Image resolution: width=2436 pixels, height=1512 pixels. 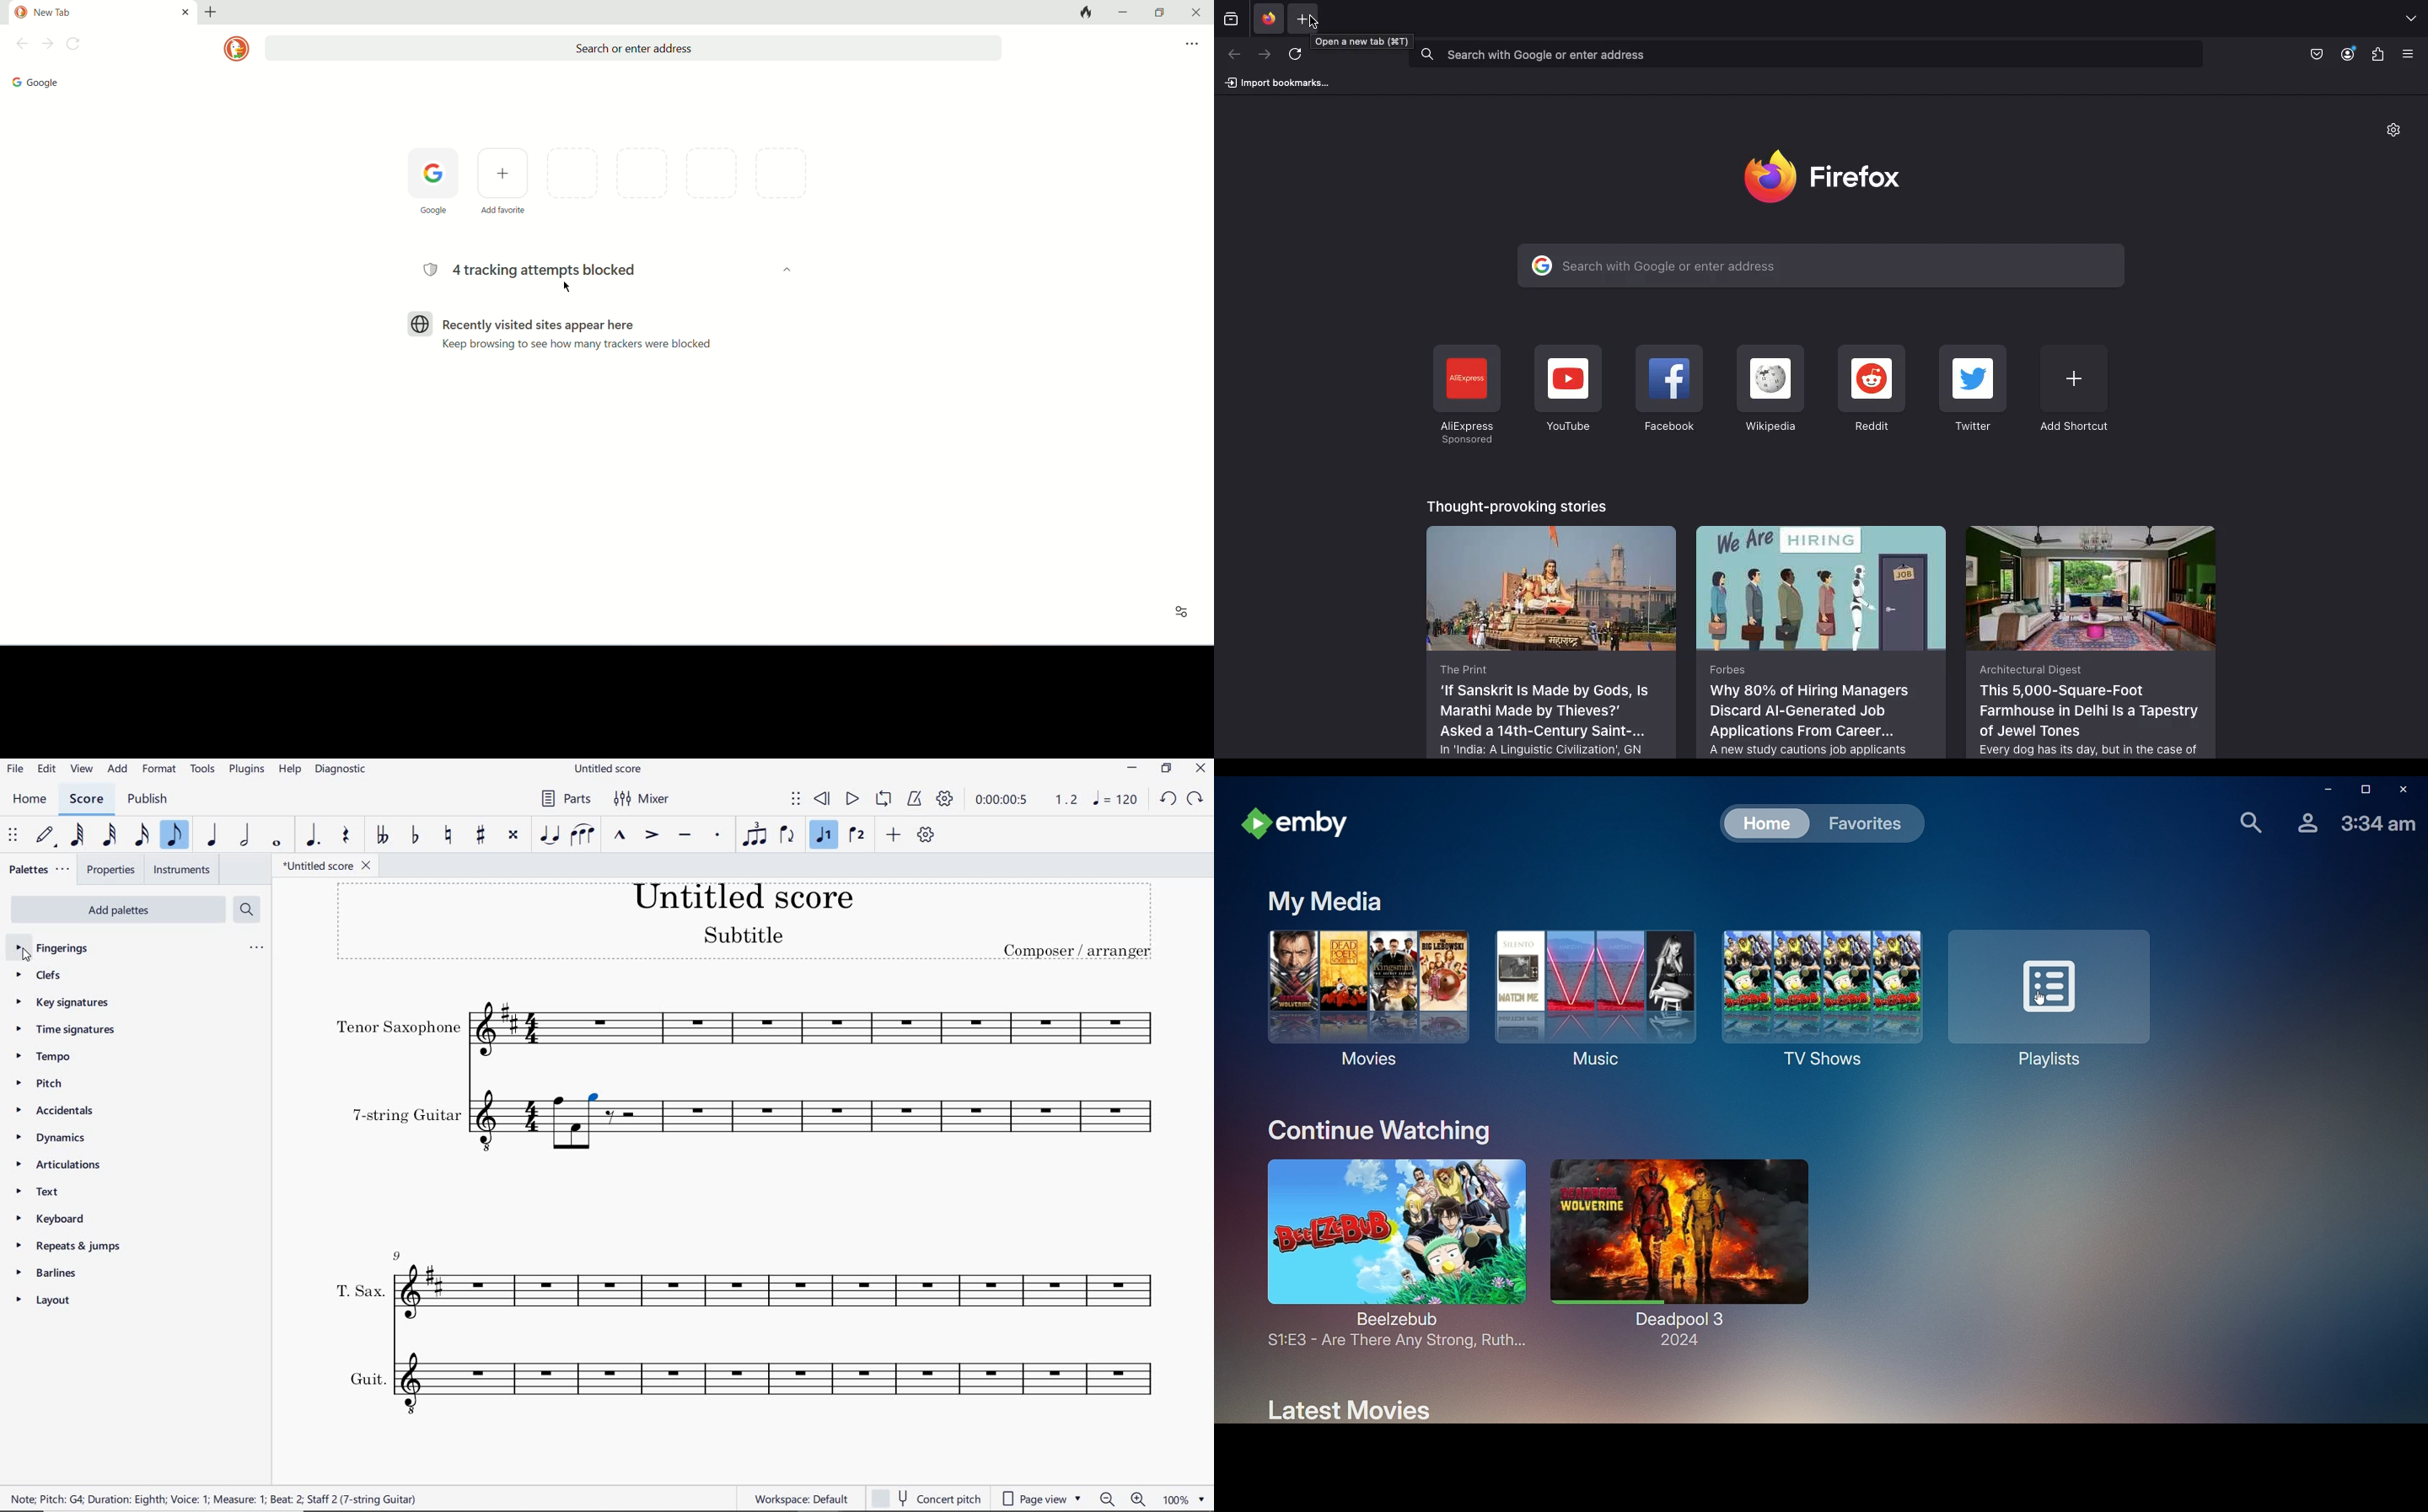 I want to click on more options, so click(x=1192, y=44).